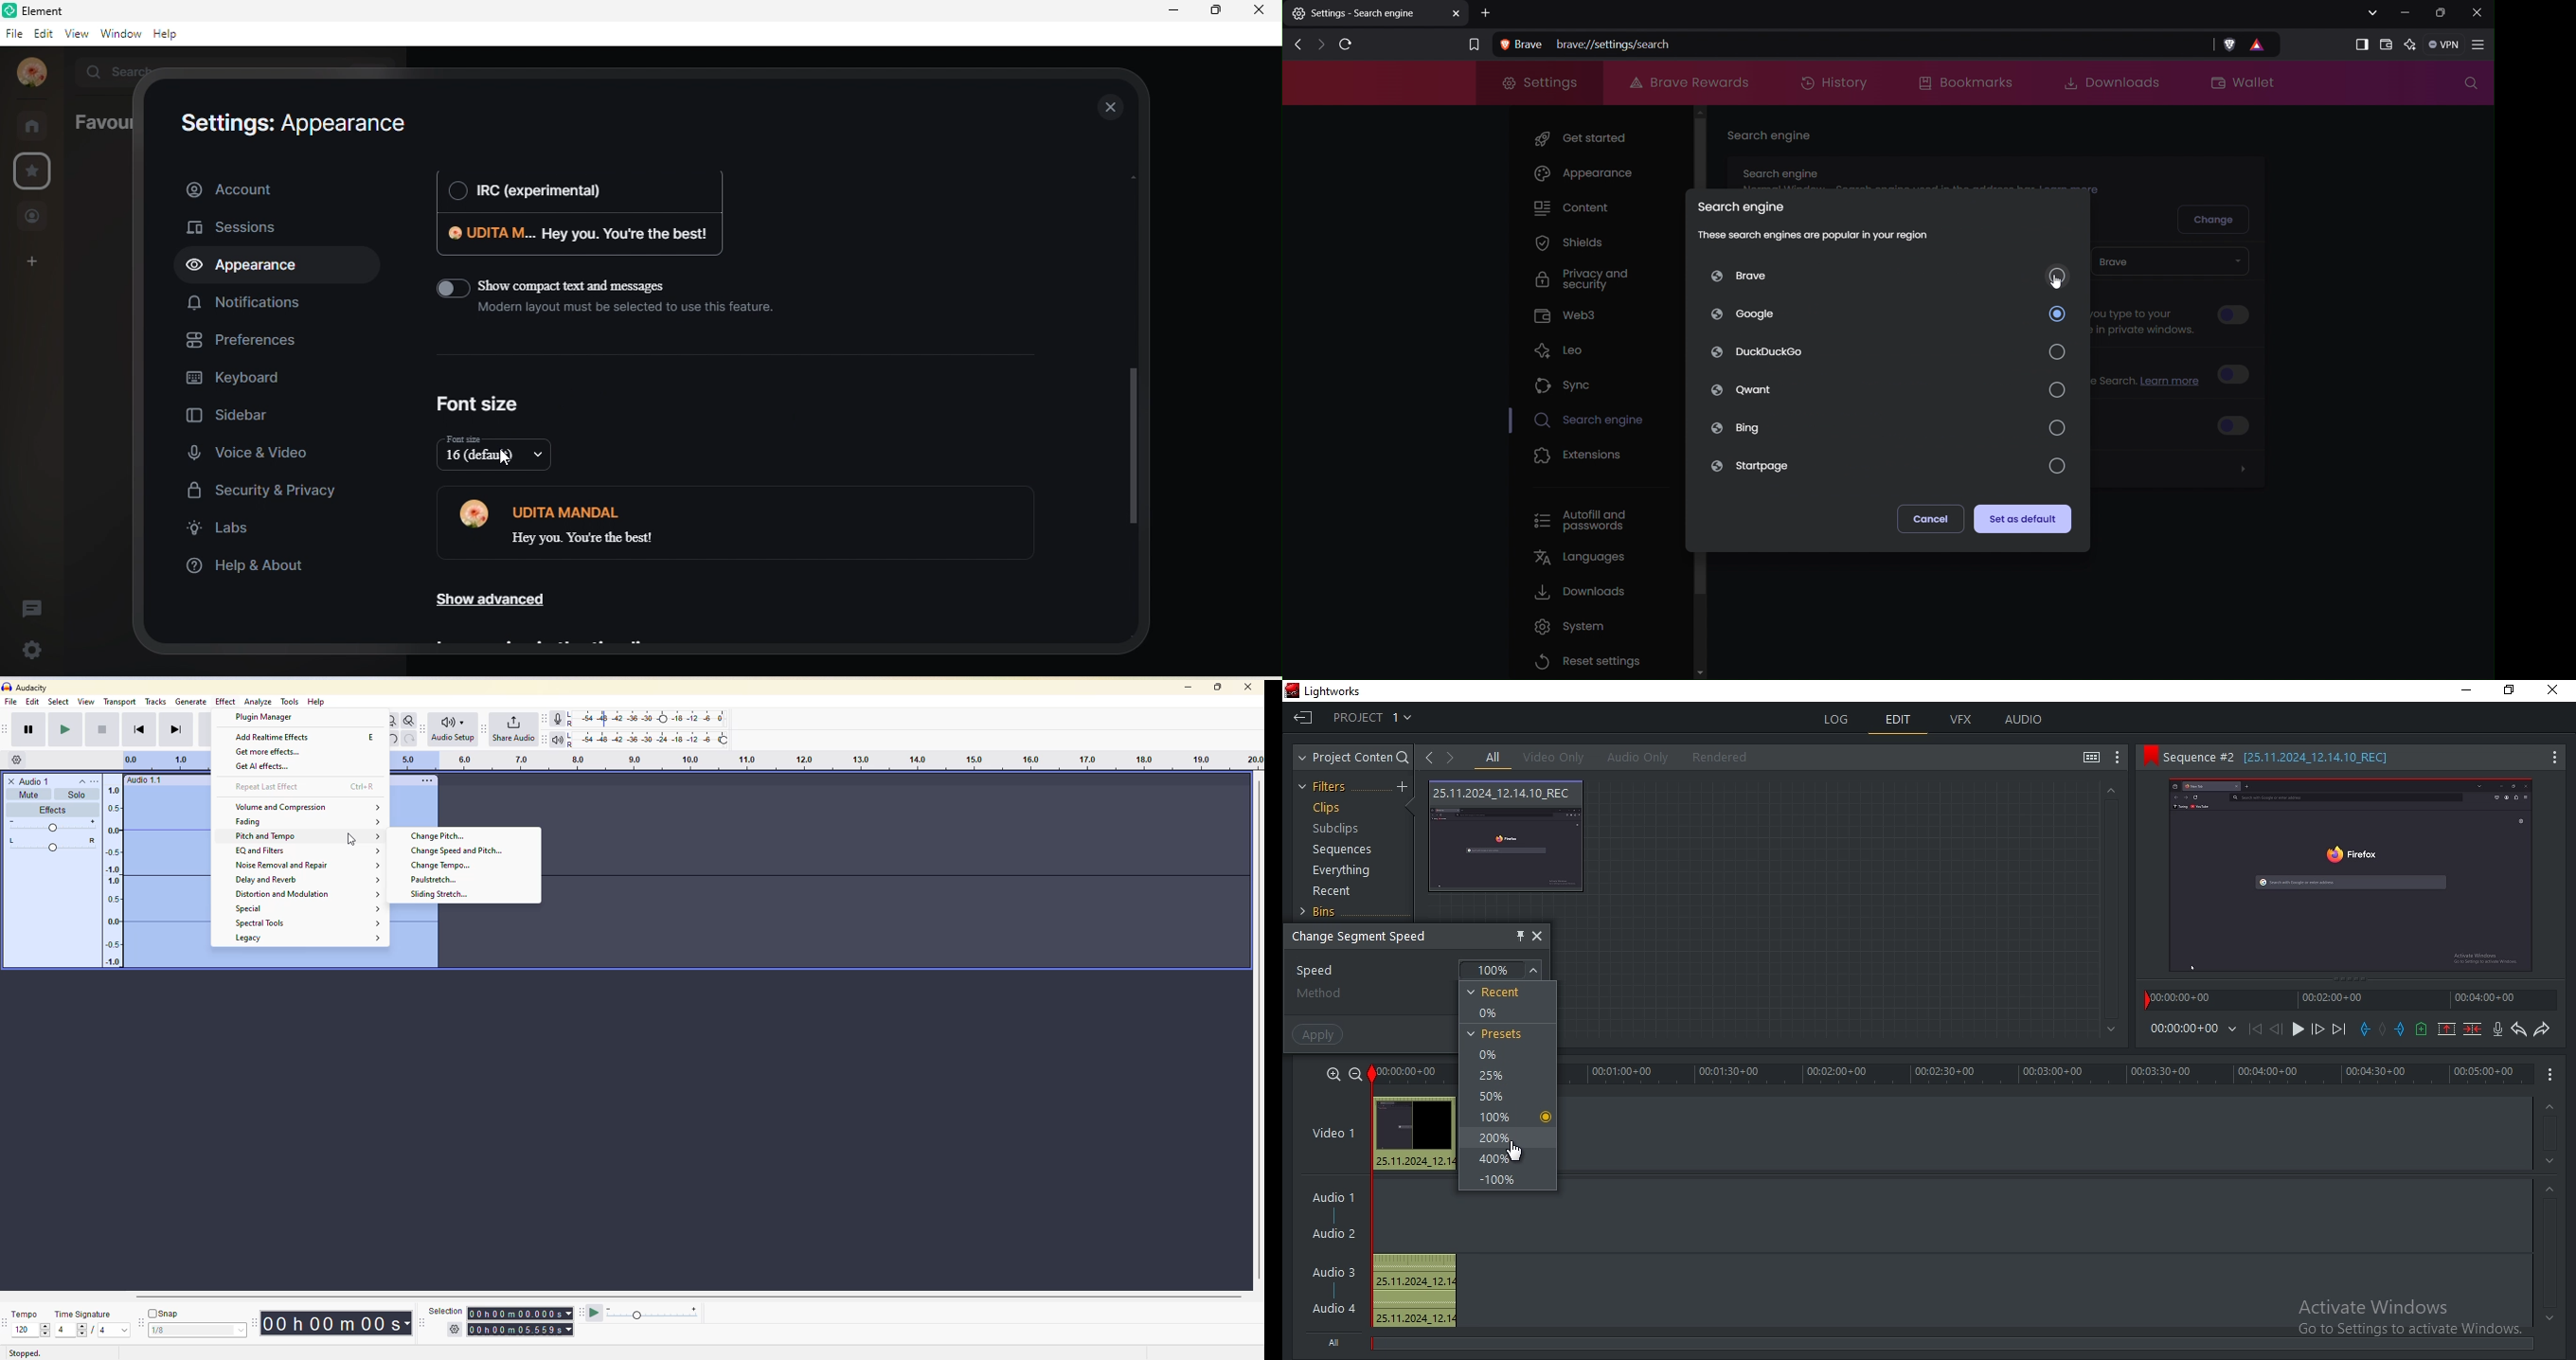 The width and height of the screenshot is (2576, 1372). I want to click on volume and compression, so click(283, 807).